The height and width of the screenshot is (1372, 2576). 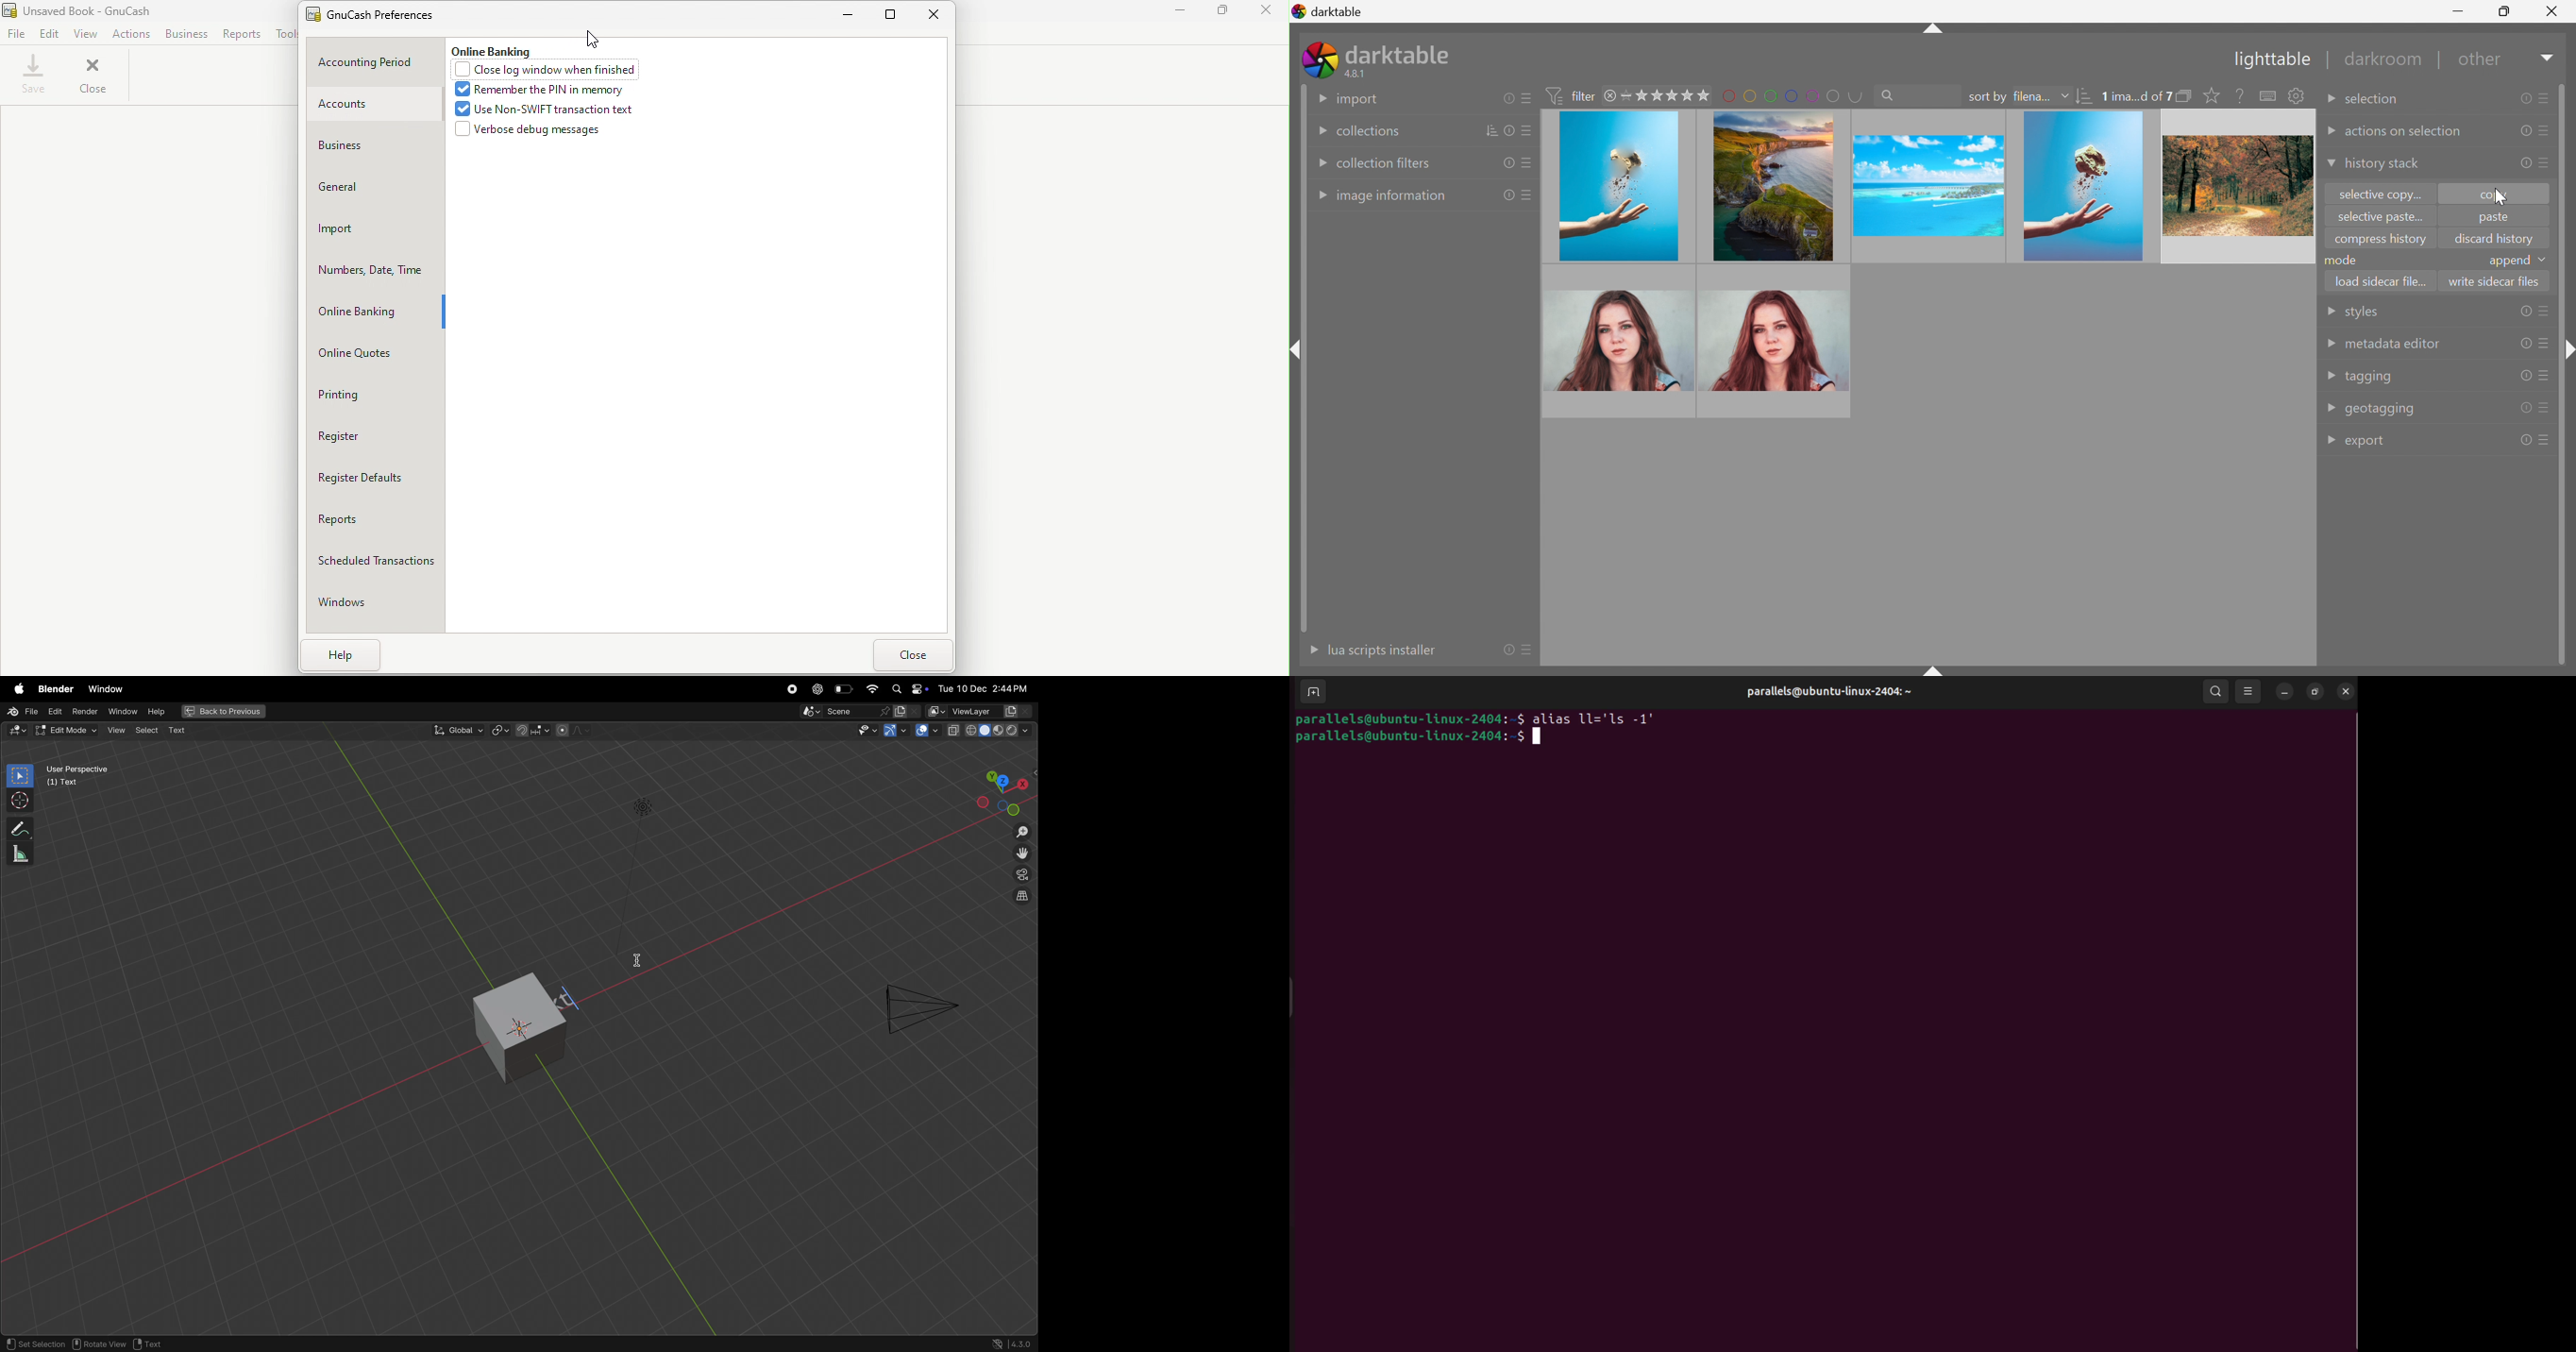 I want to click on Drop Down, so click(x=2330, y=102).